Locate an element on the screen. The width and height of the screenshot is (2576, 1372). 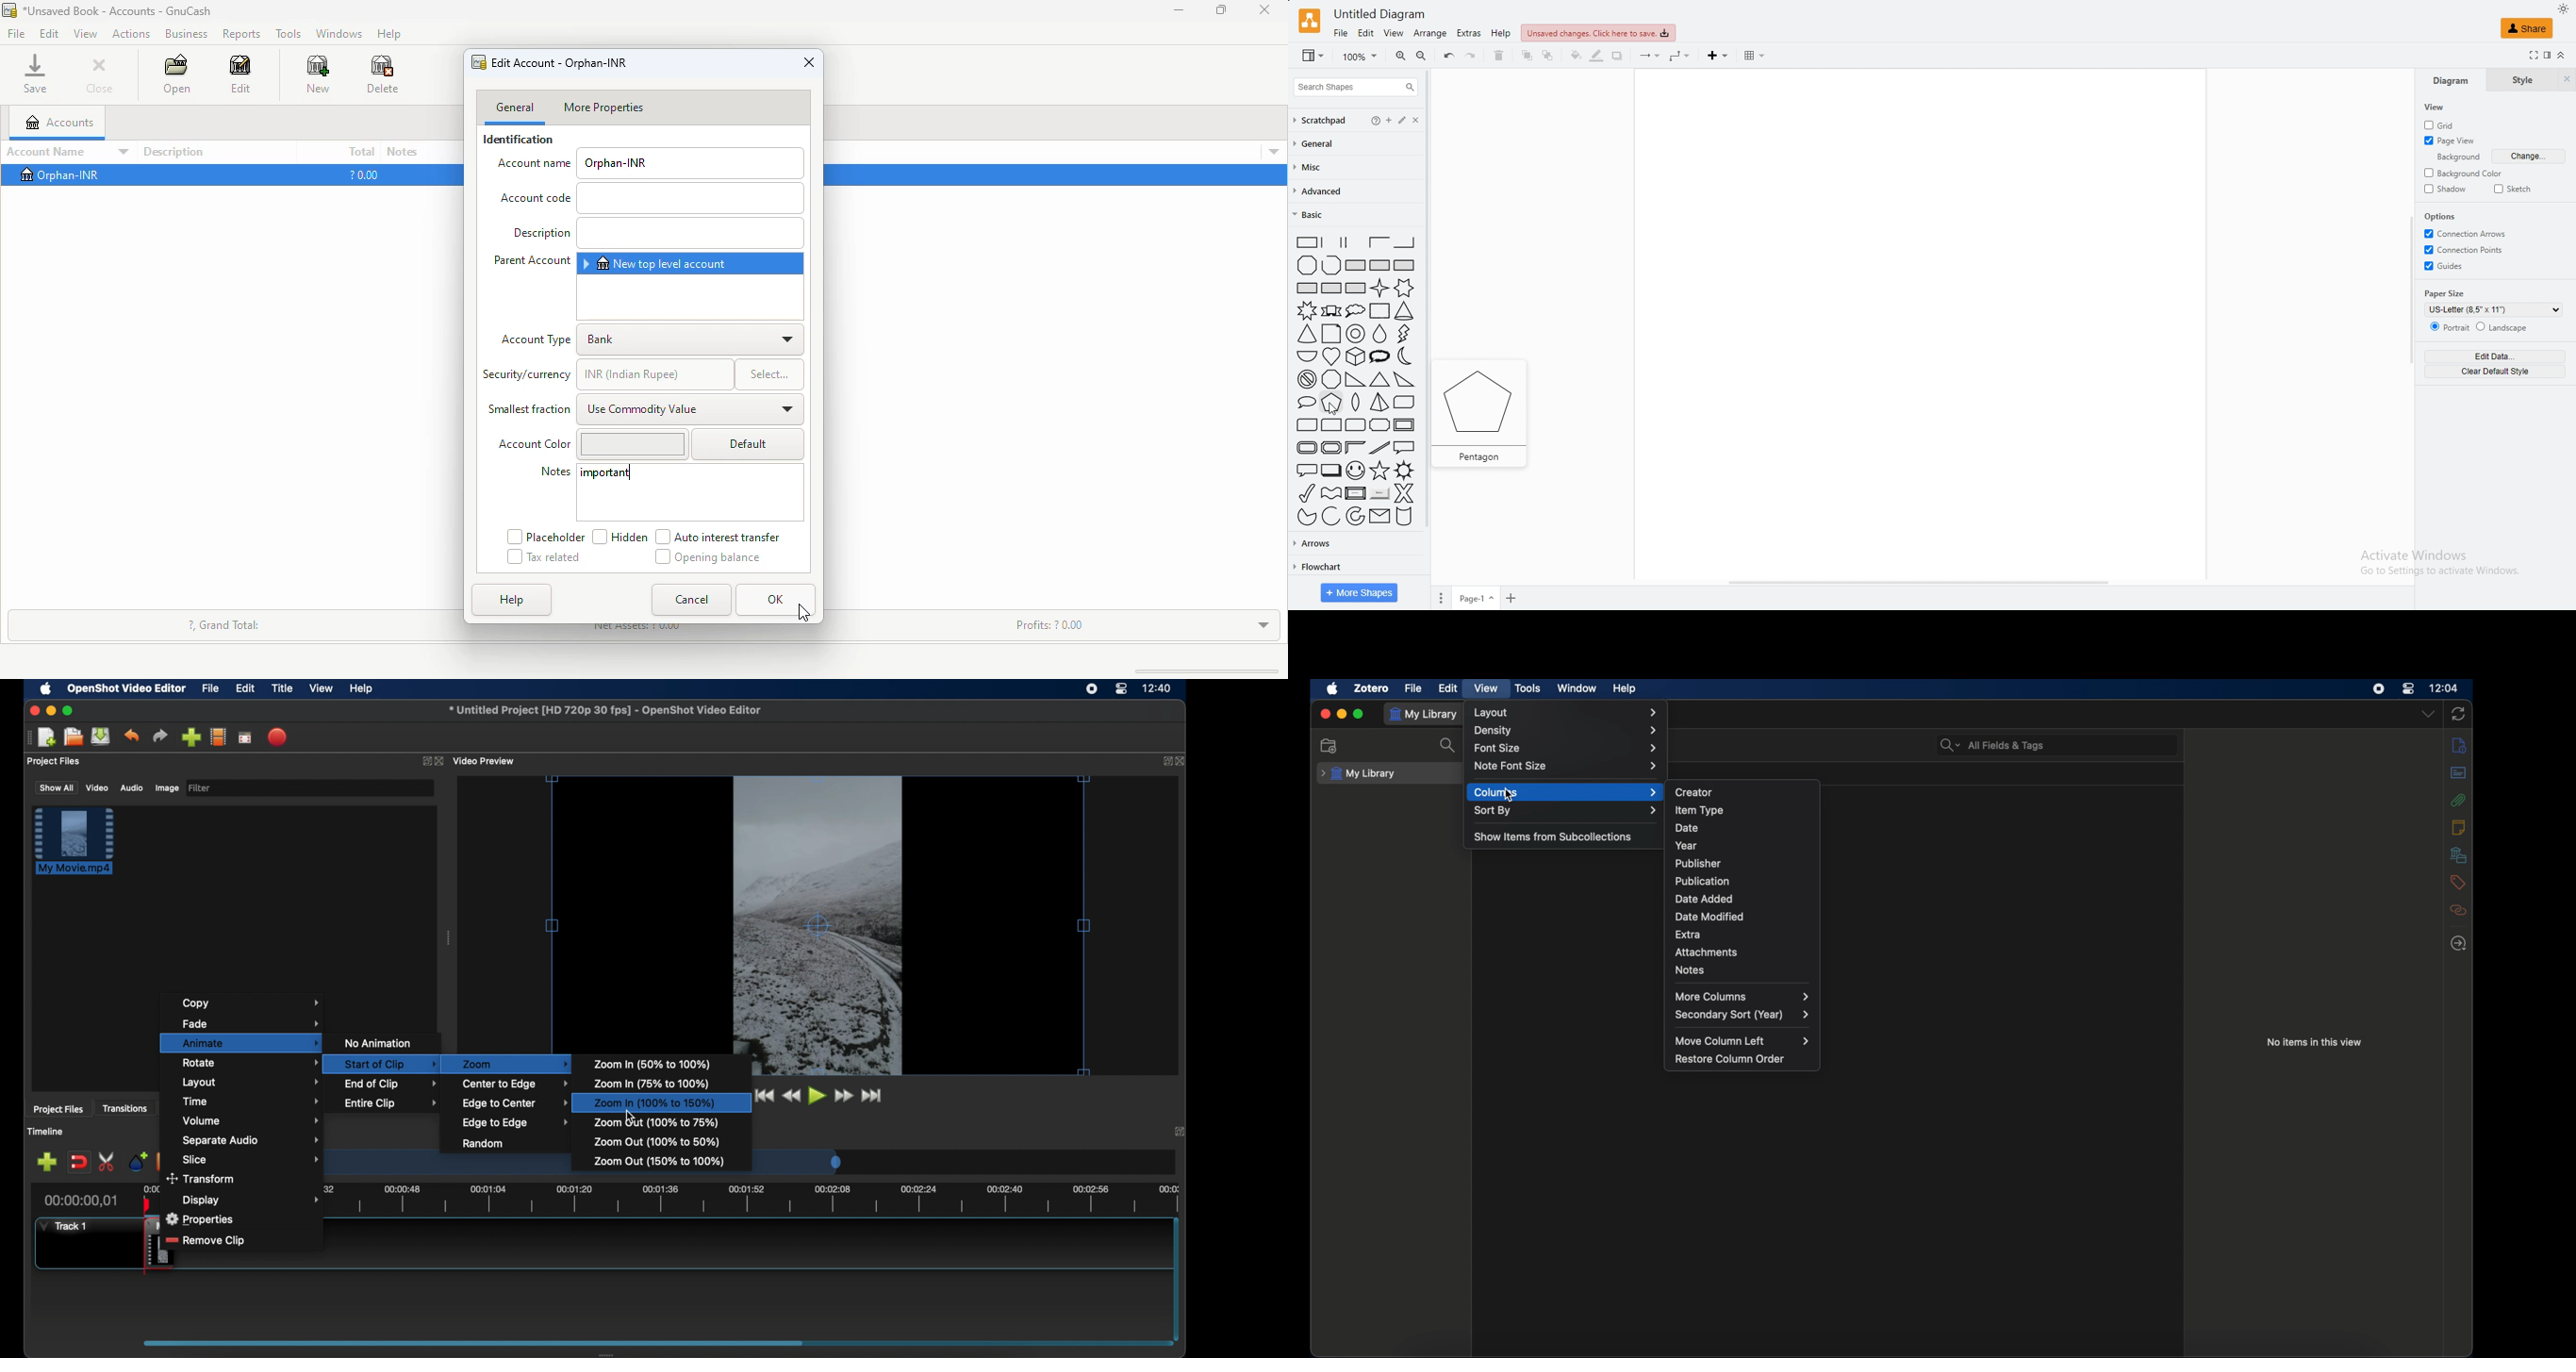
slice menu is located at coordinates (252, 1159).